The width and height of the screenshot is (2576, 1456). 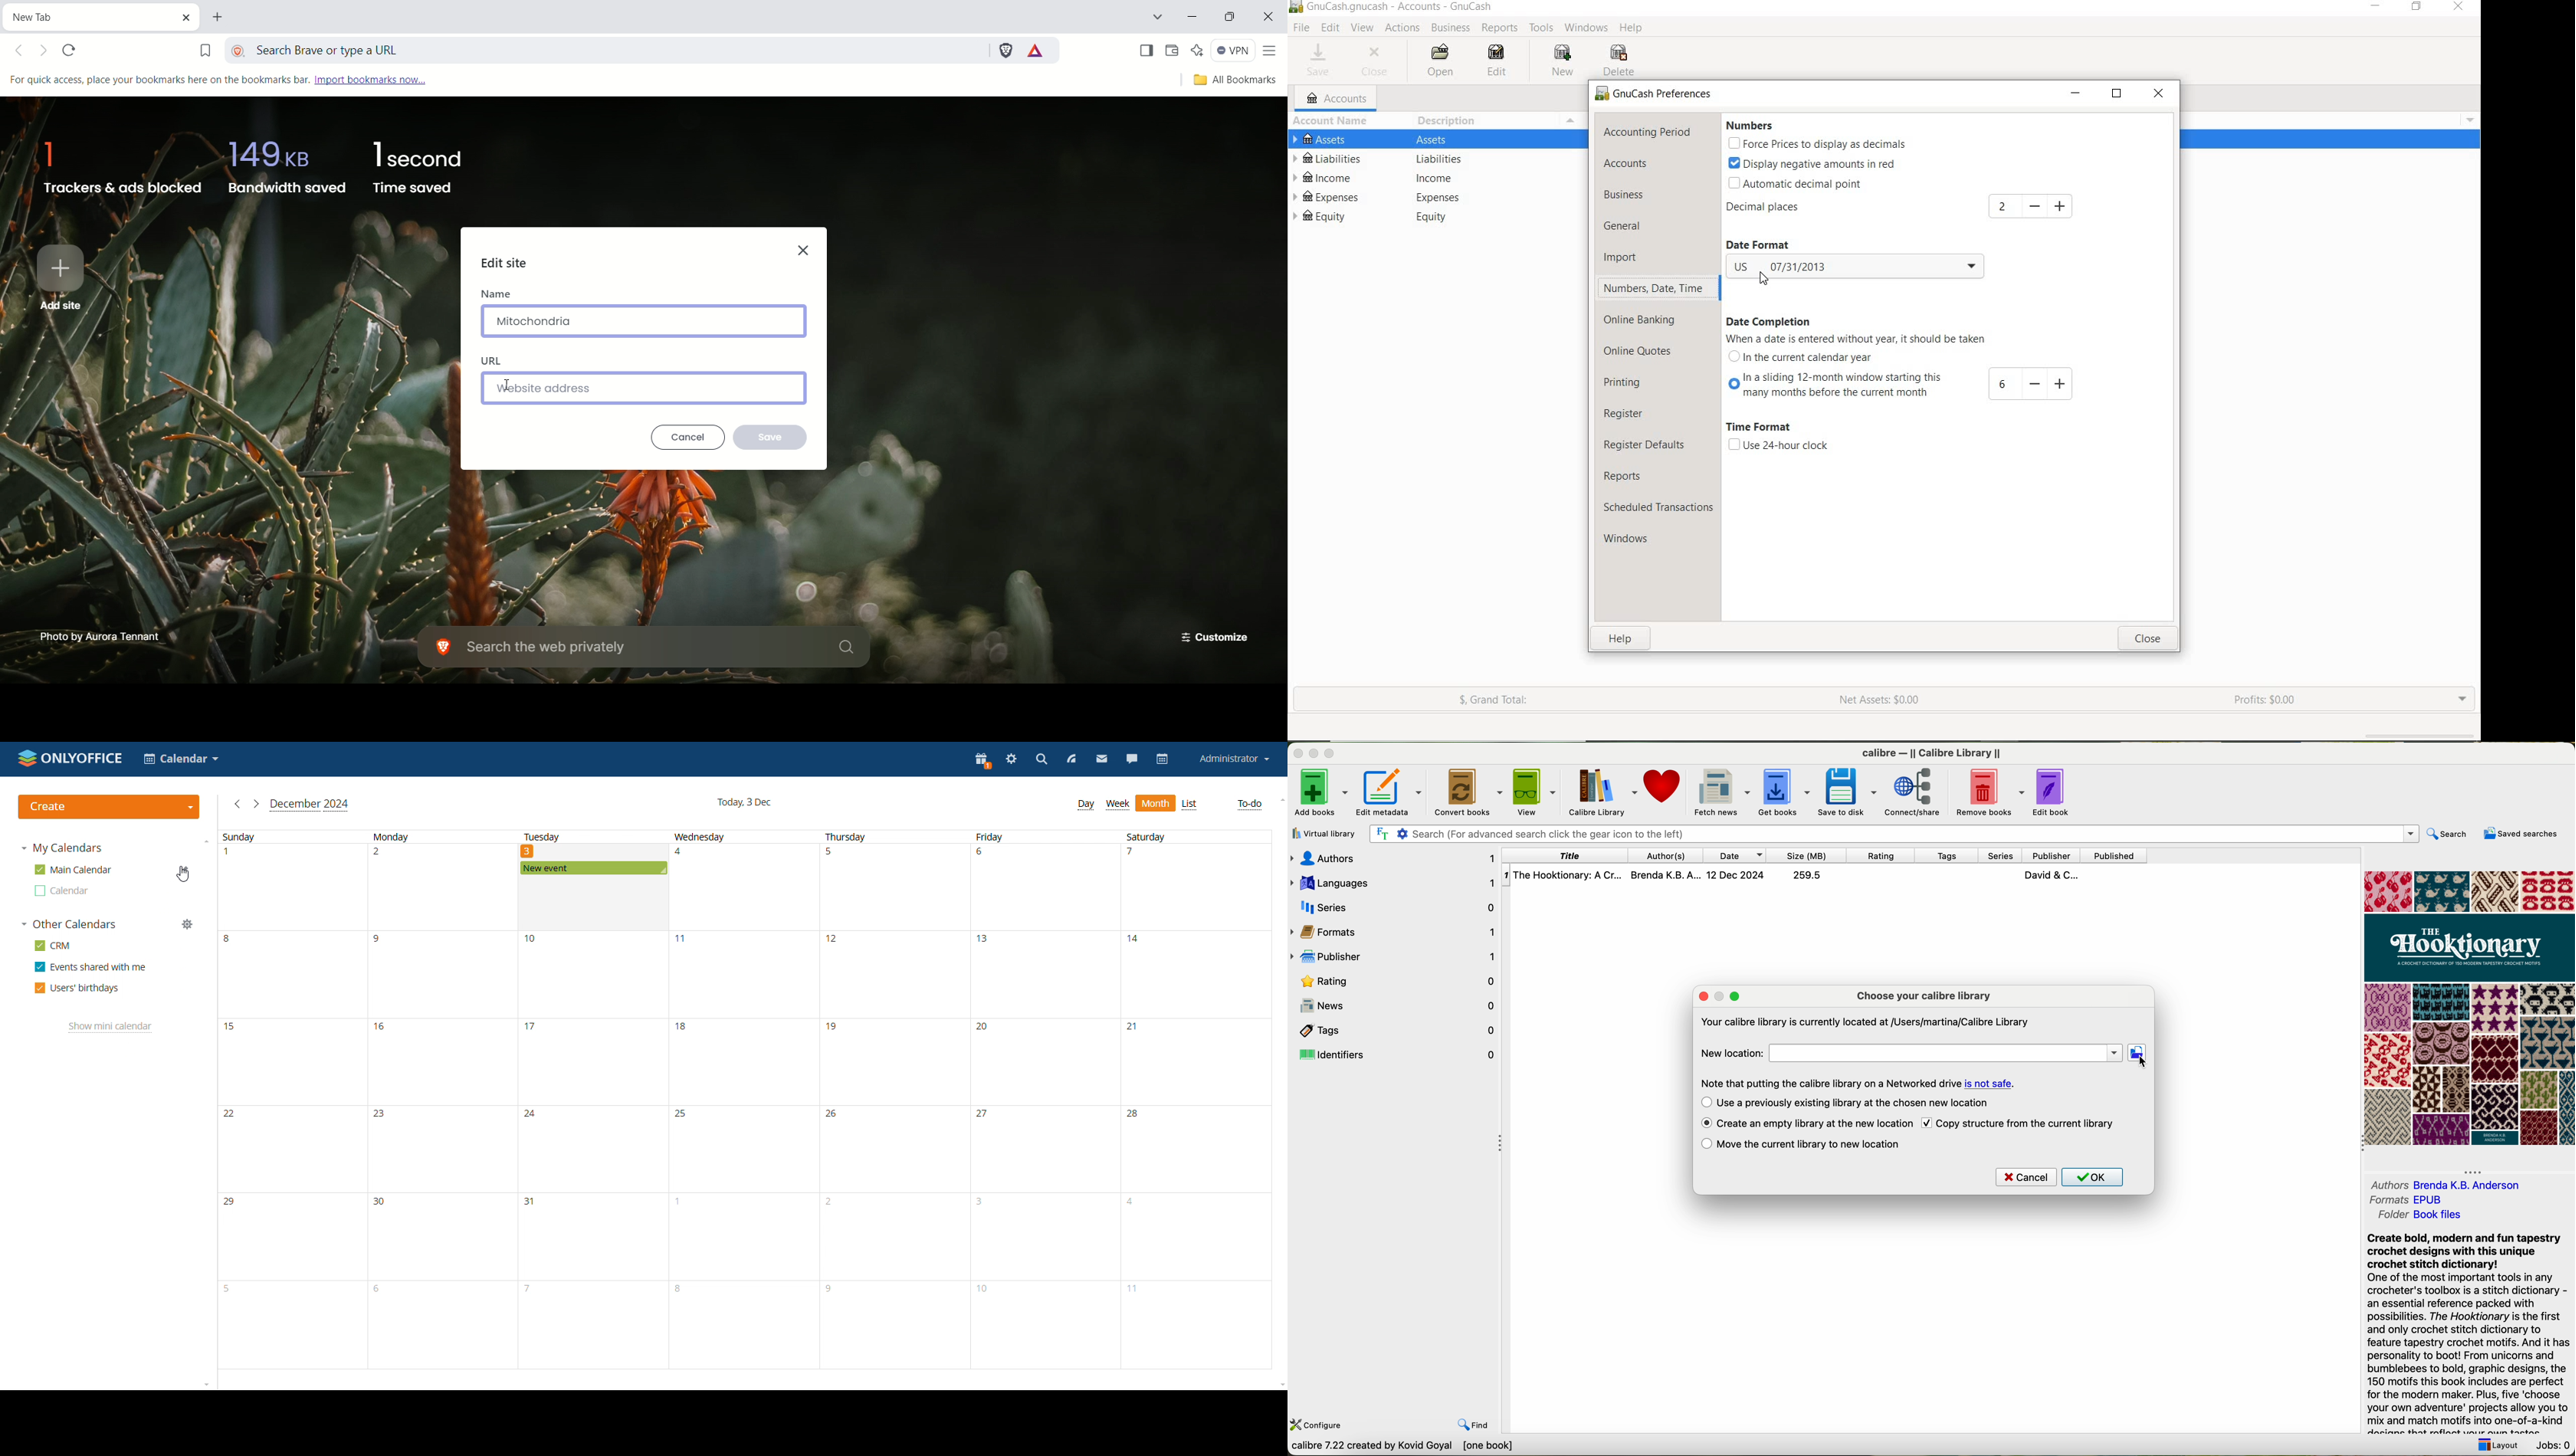 What do you see at coordinates (182, 759) in the screenshot?
I see `select application` at bounding box center [182, 759].